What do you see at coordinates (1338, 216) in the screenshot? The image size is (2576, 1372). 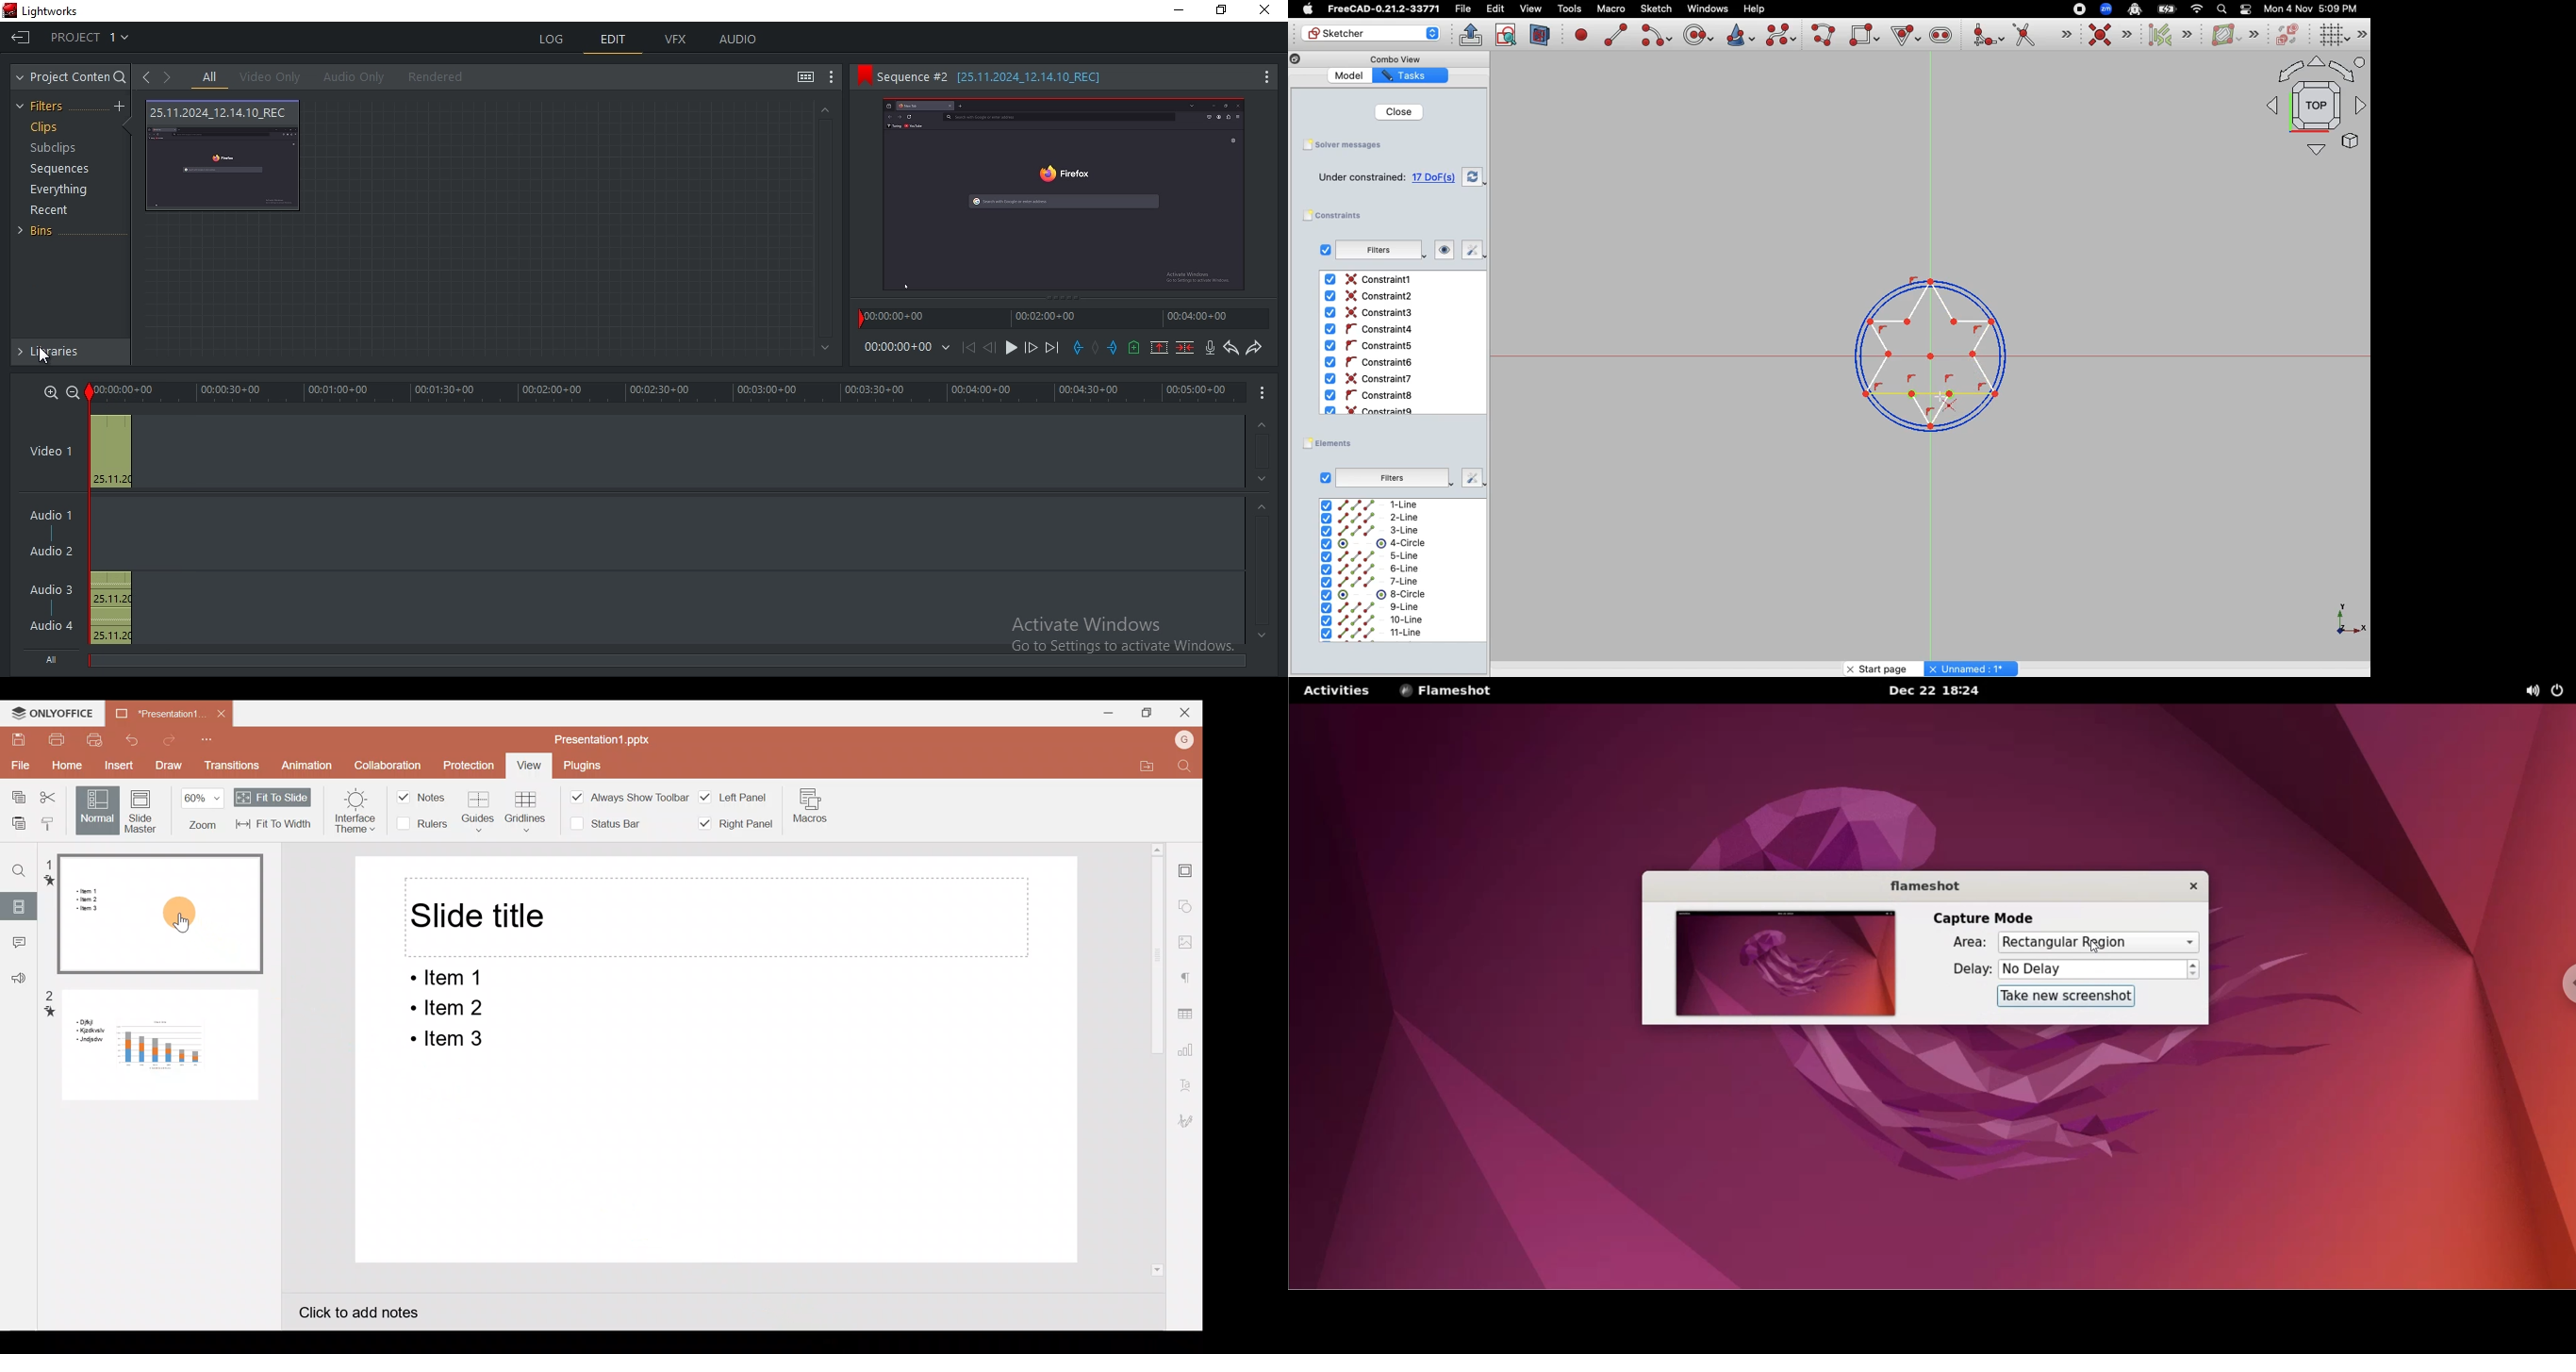 I see `Constraints` at bounding box center [1338, 216].